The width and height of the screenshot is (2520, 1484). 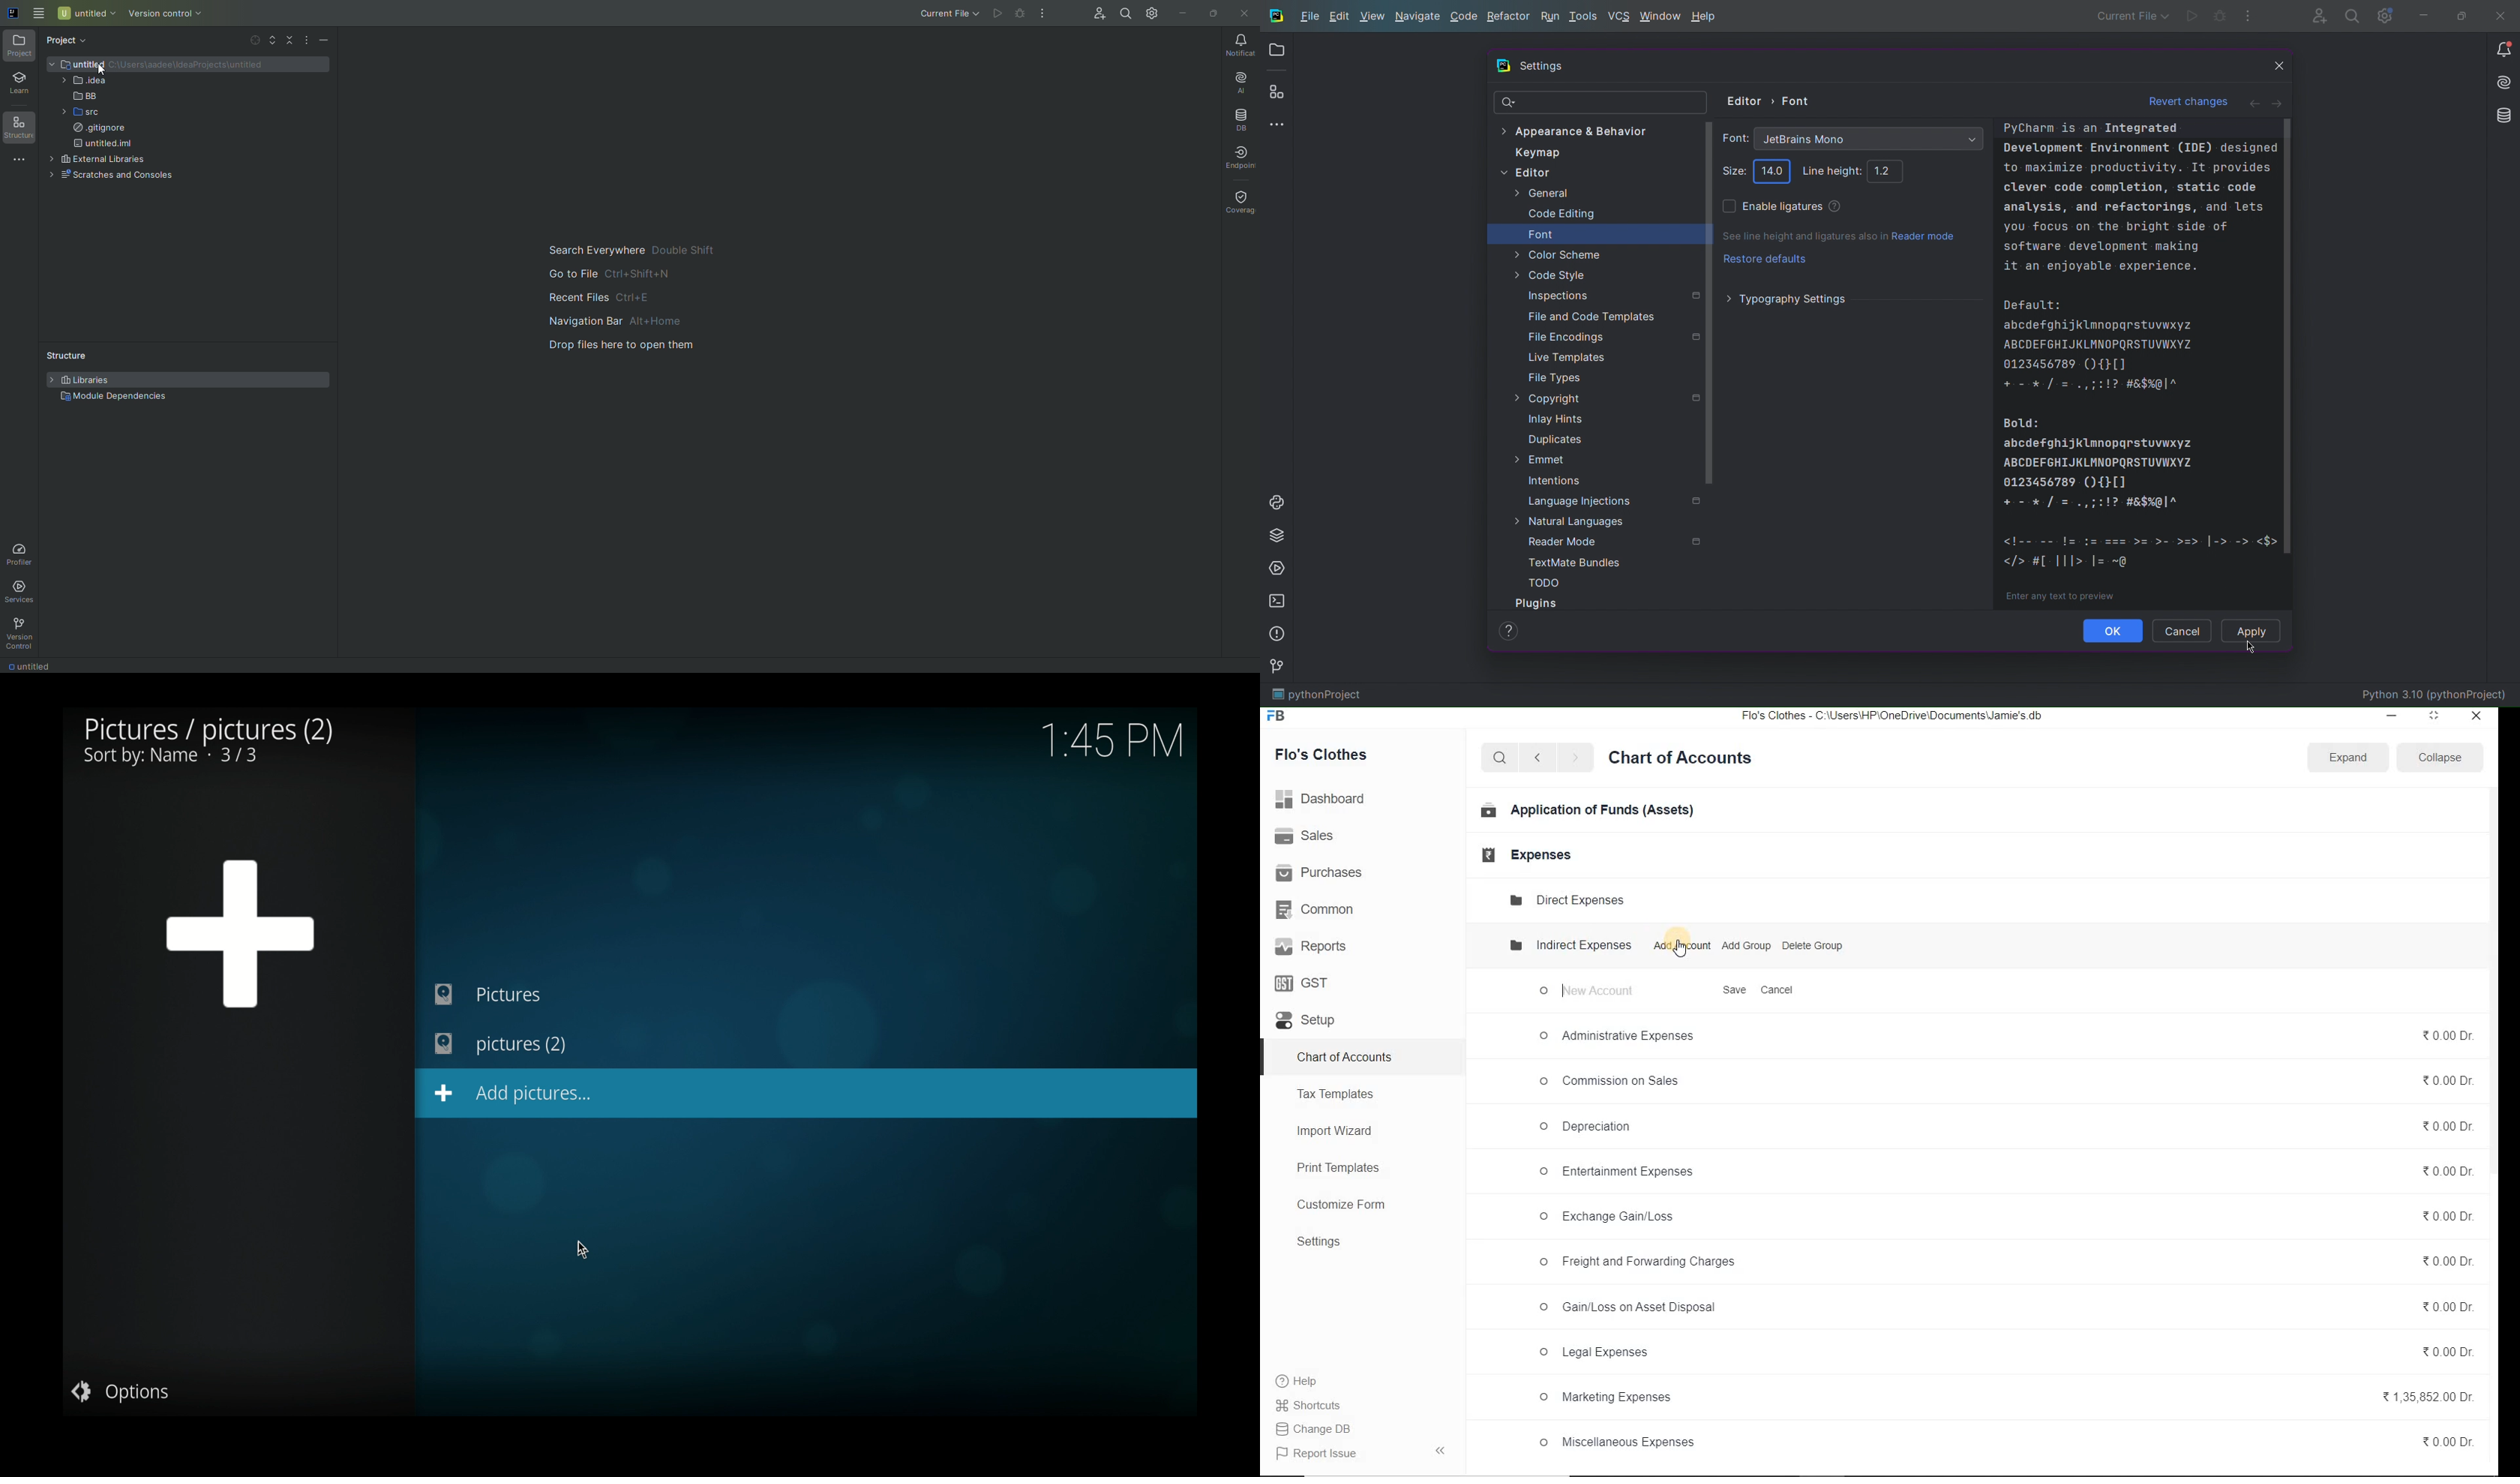 What do you see at coordinates (121, 1391) in the screenshot?
I see `options` at bounding box center [121, 1391].